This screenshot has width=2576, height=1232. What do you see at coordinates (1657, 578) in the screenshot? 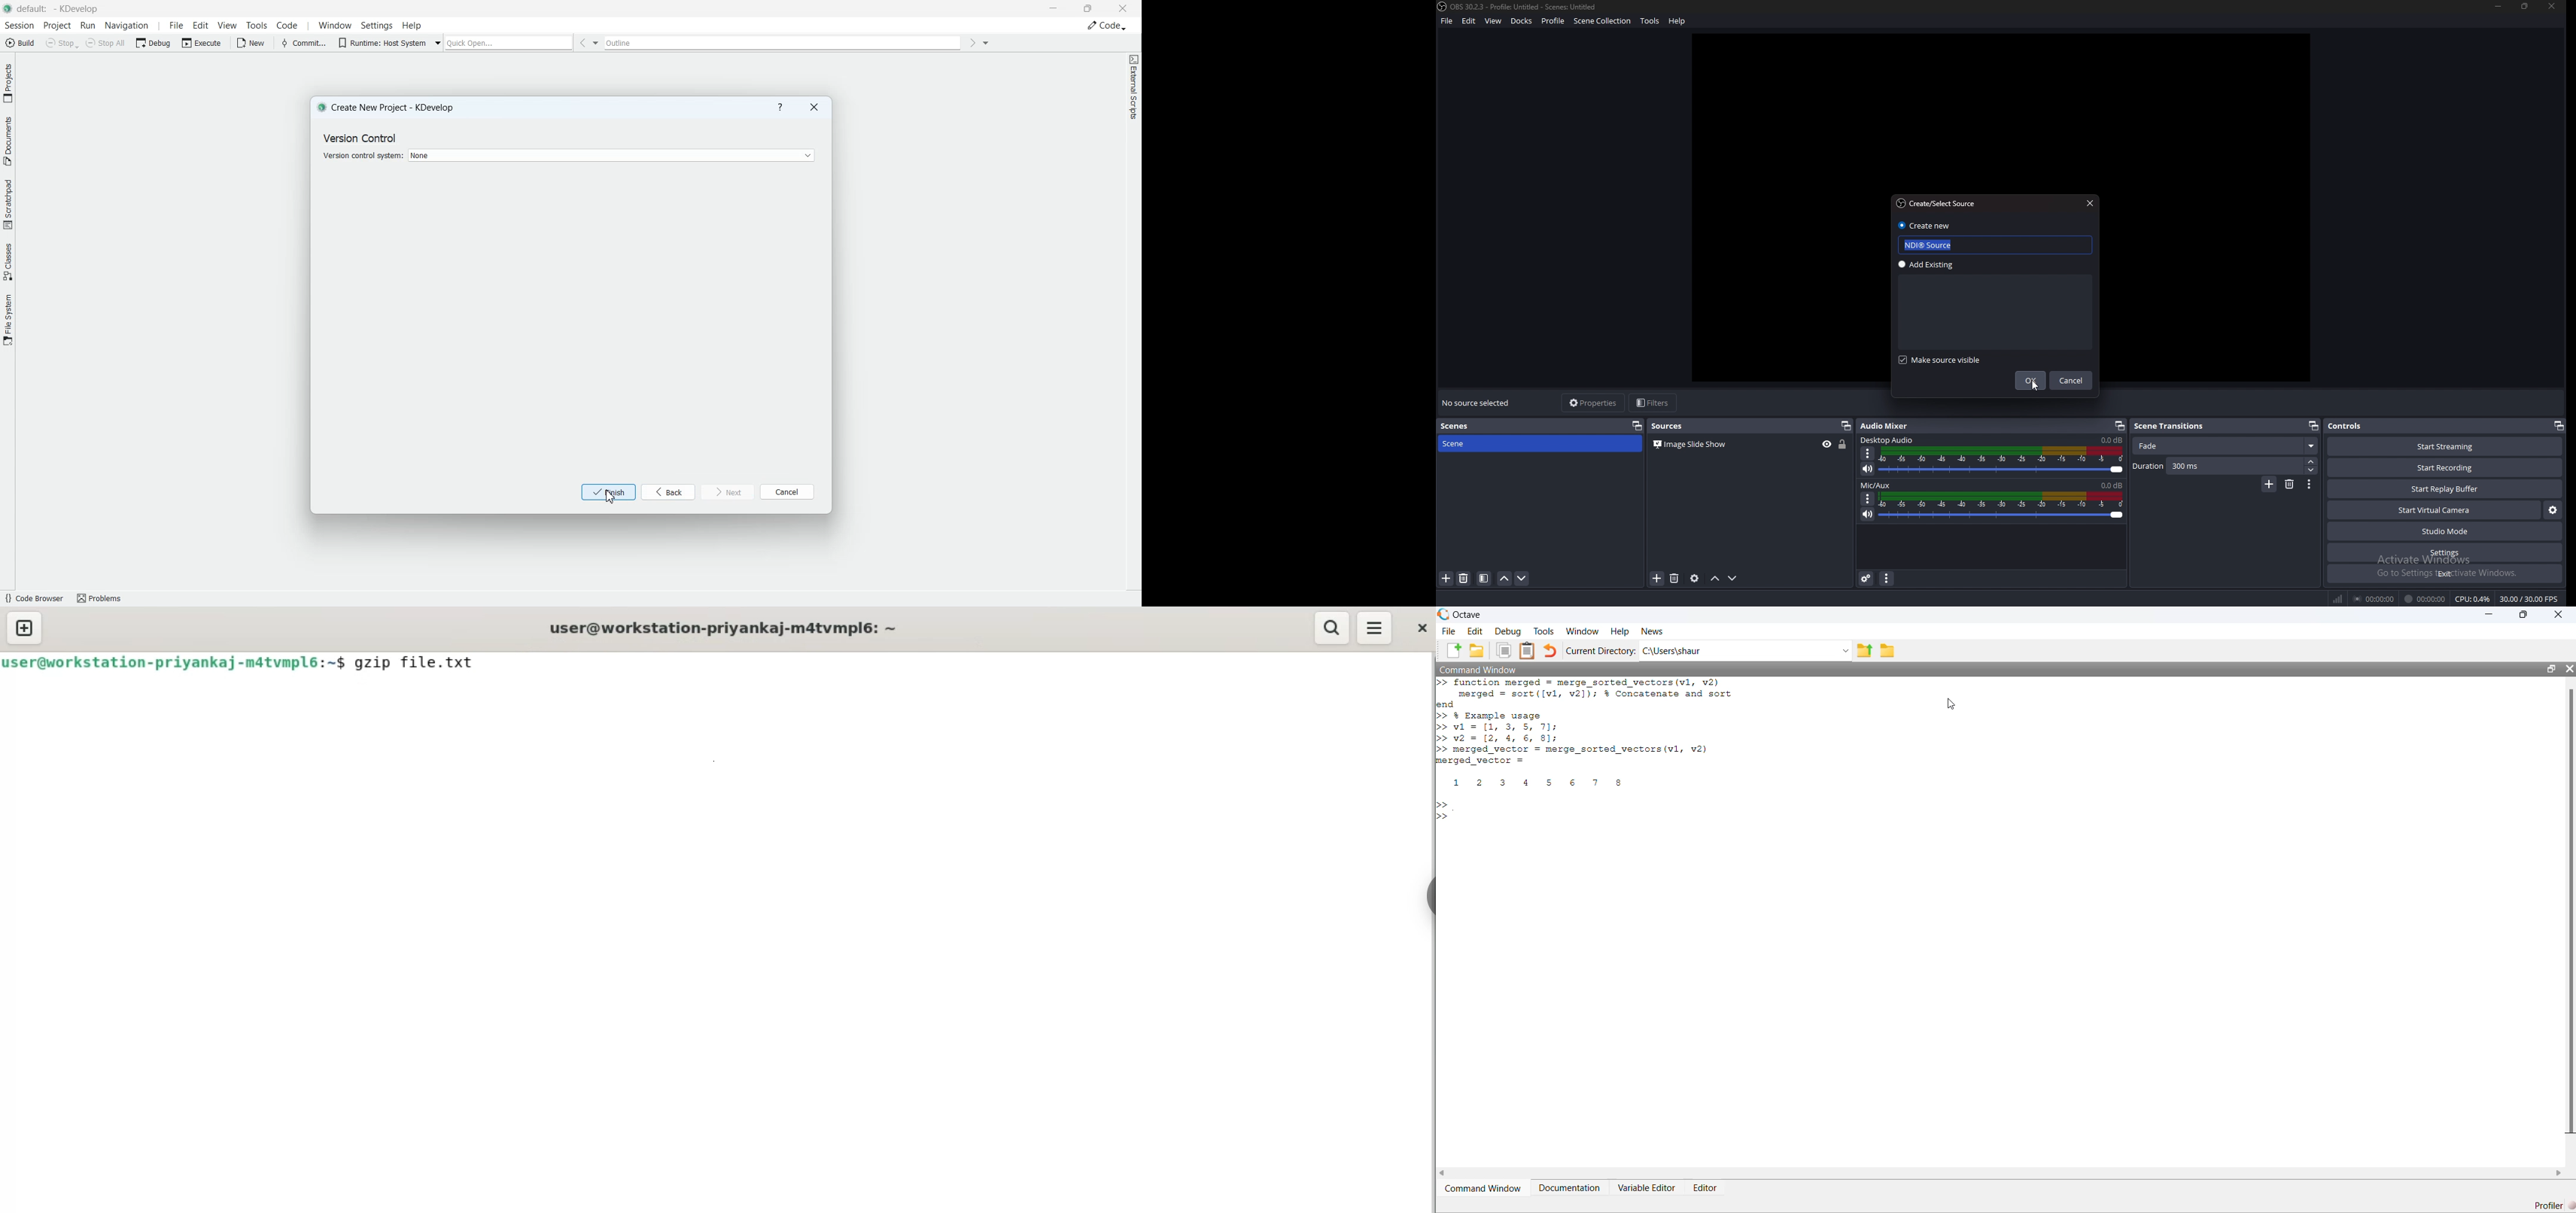
I see `add source` at bounding box center [1657, 578].